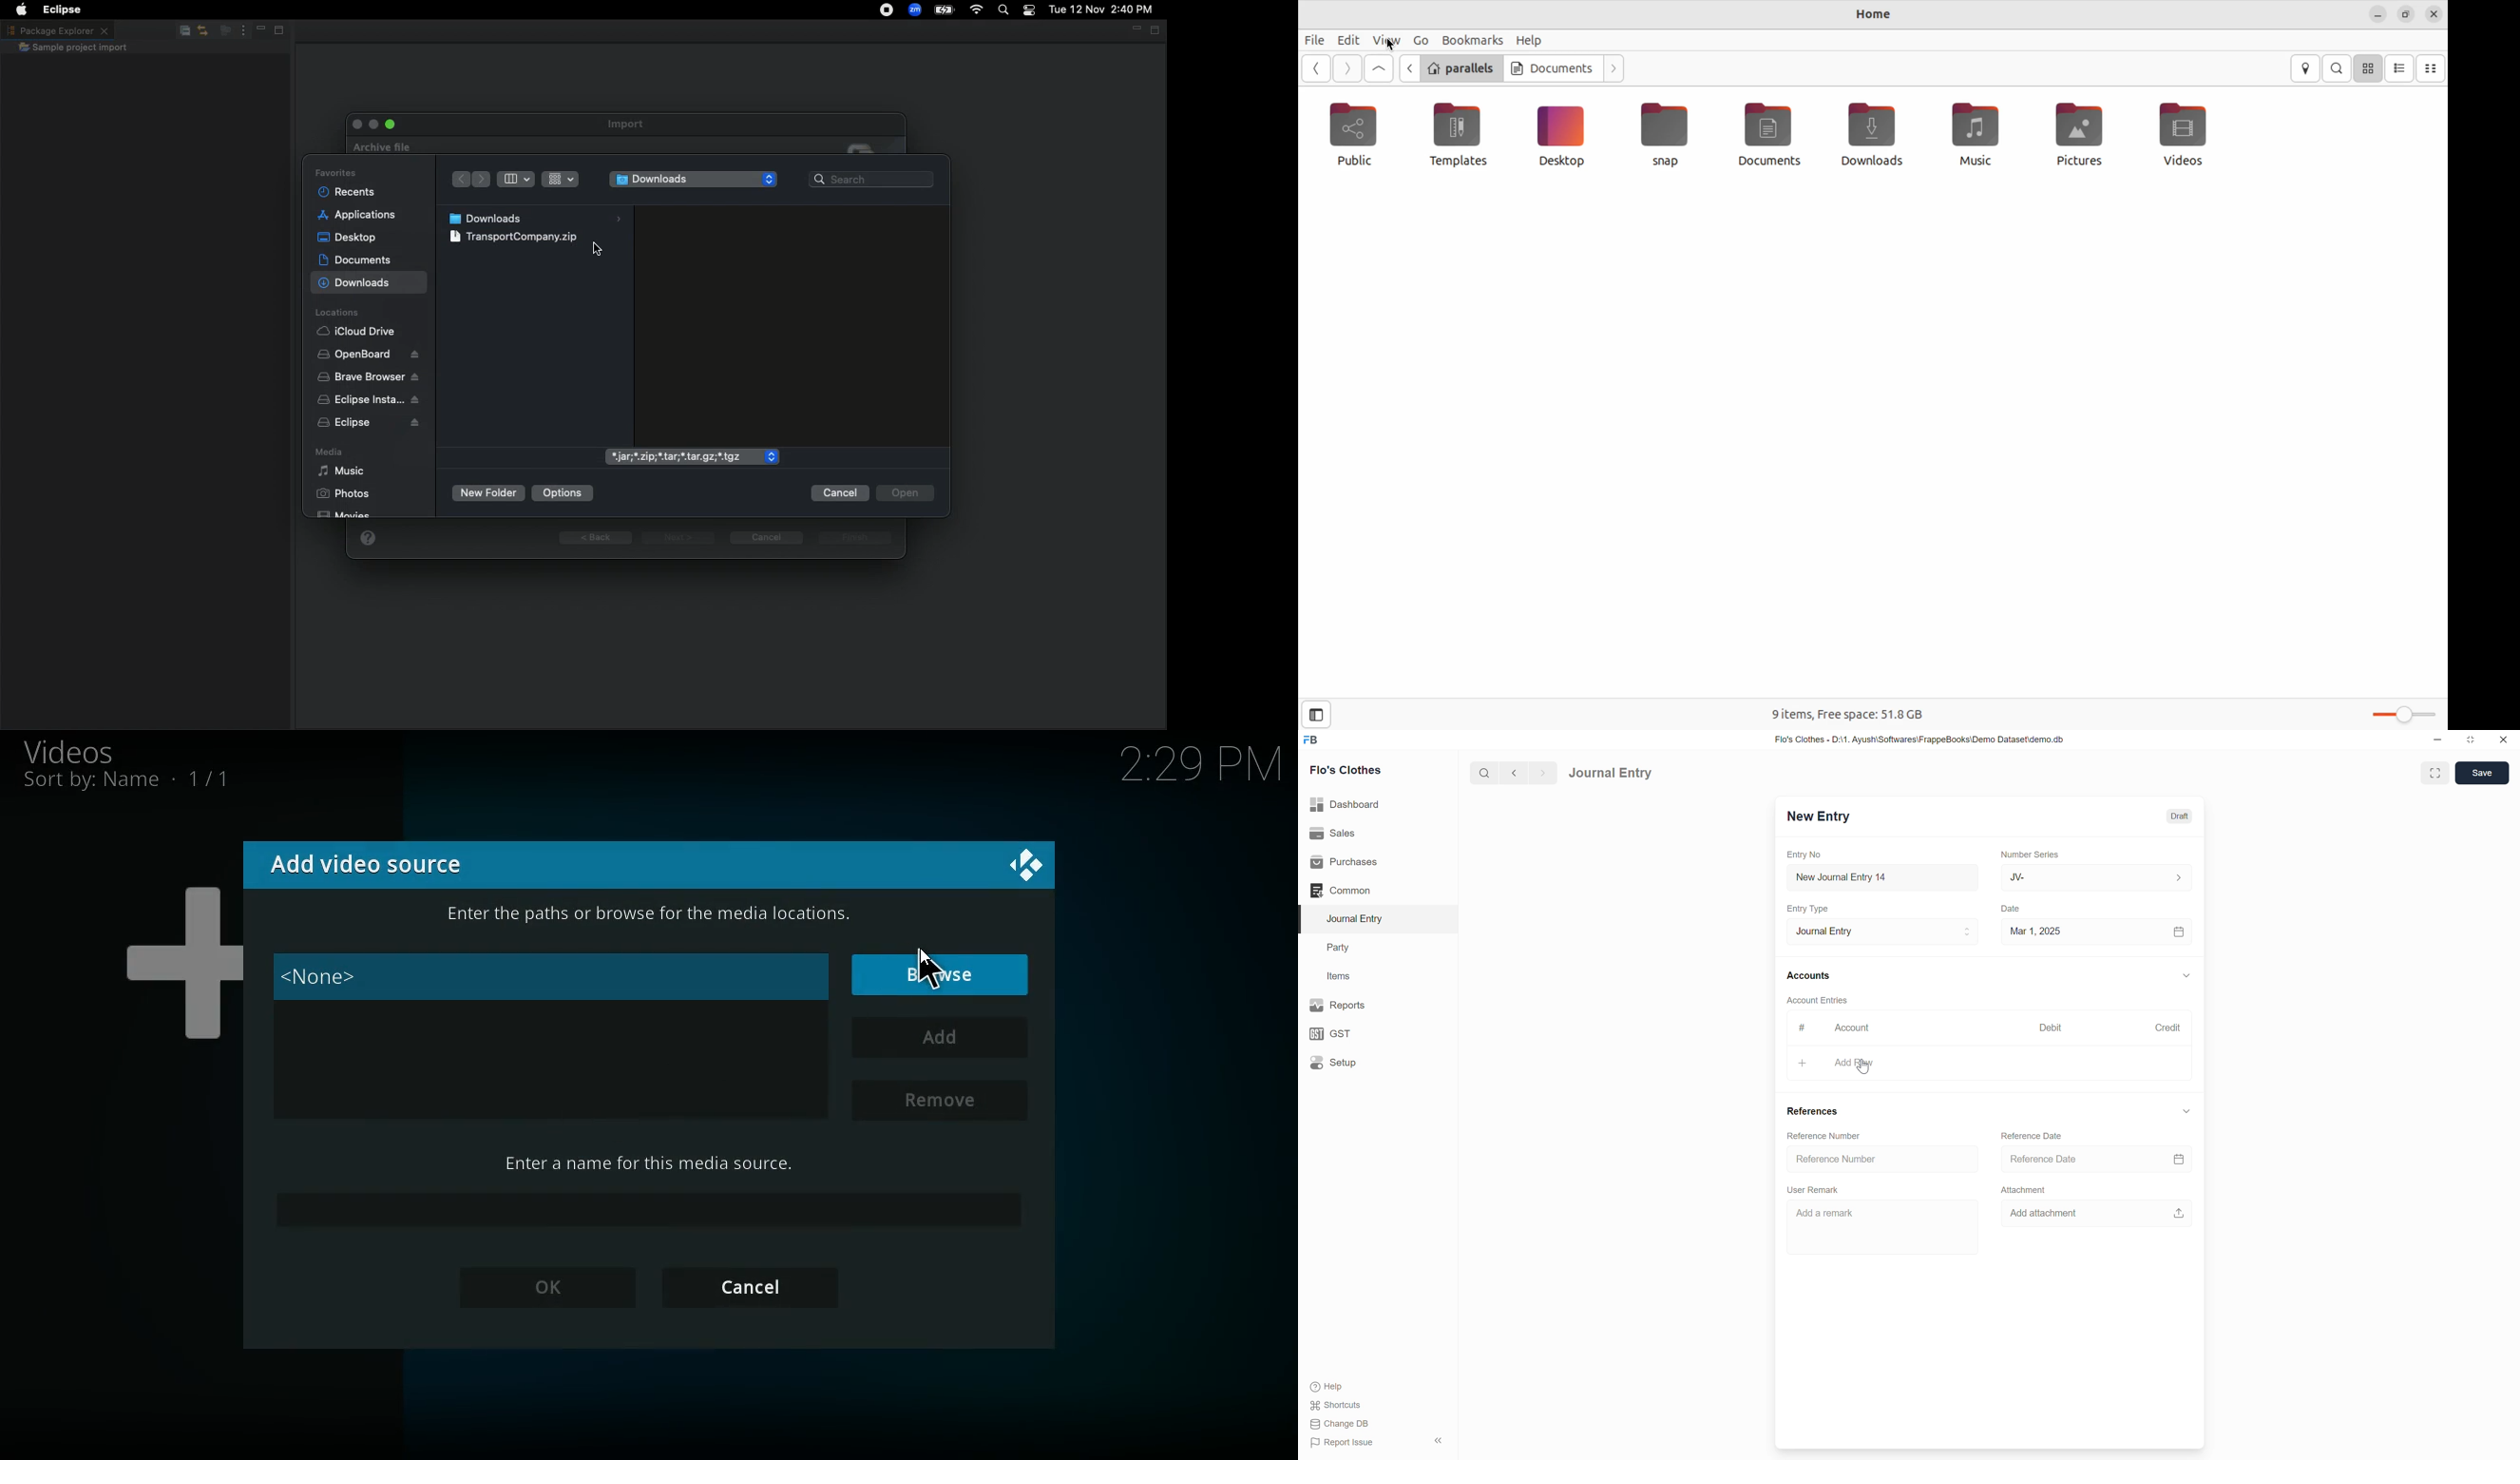 The width and height of the screenshot is (2520, 1484). What do you see at coordinates (2470, 740) in the screenshot?
I see `resize` at bounding box center [2470, 740].